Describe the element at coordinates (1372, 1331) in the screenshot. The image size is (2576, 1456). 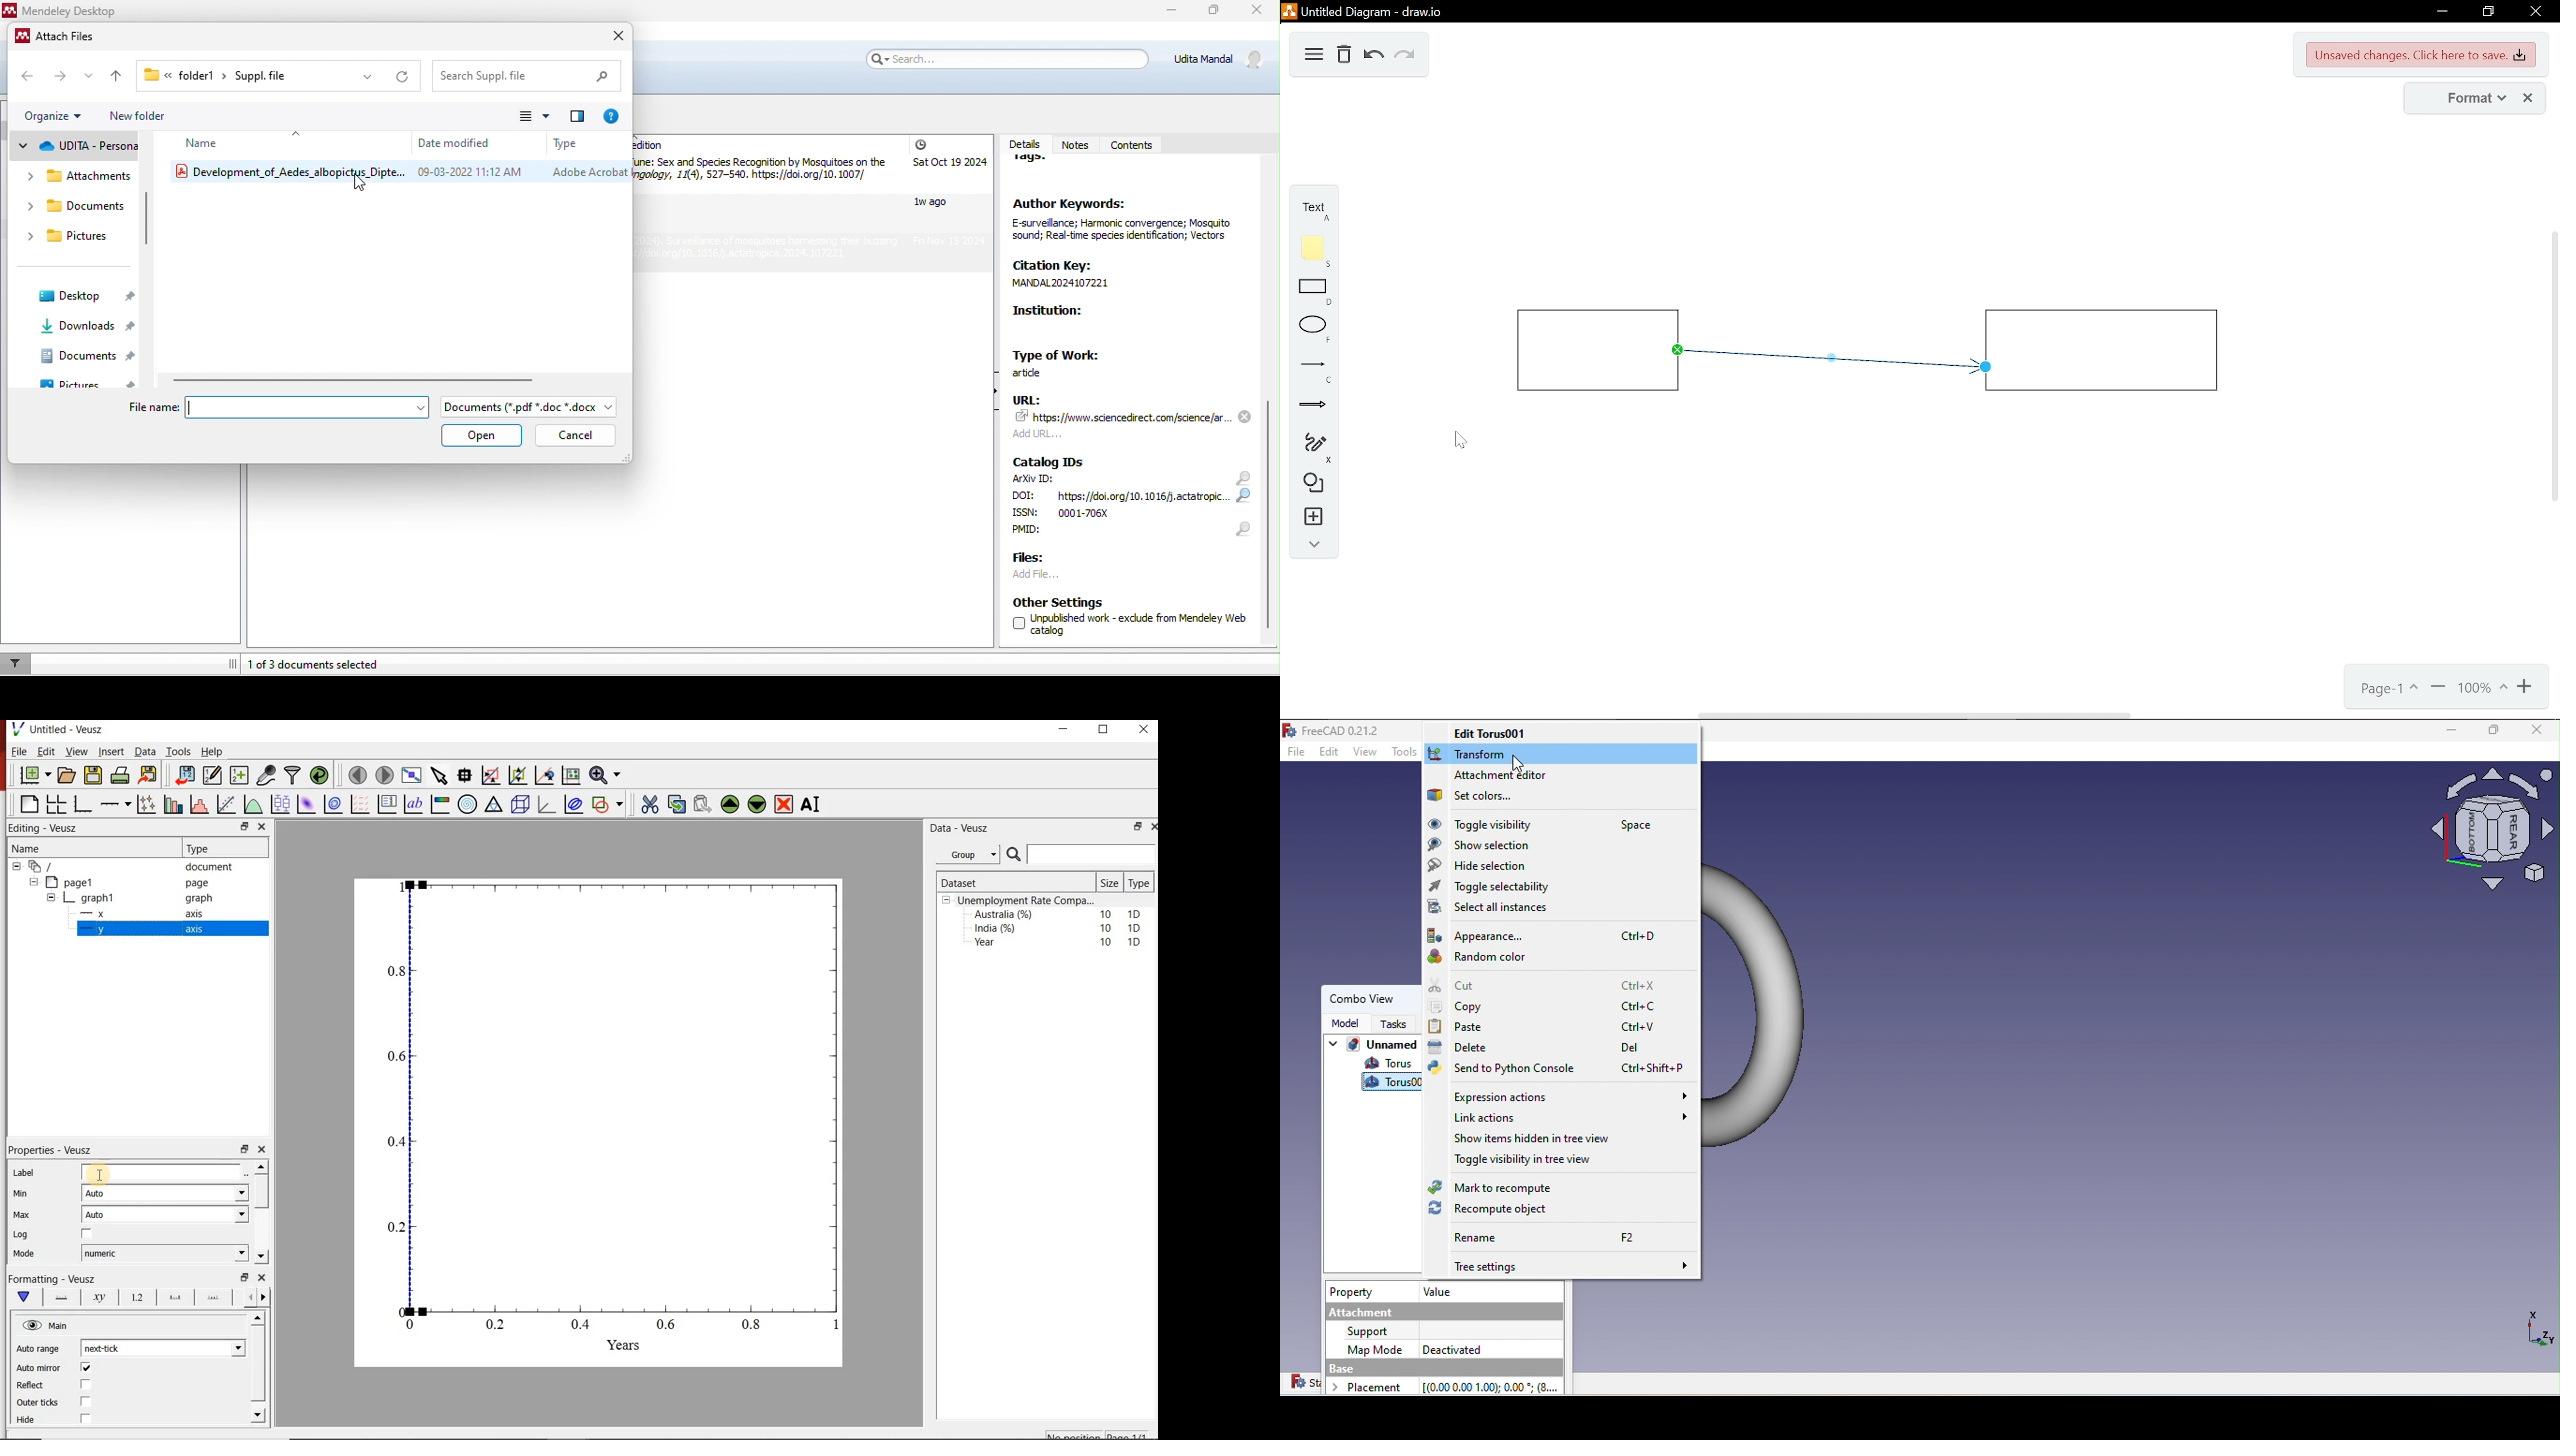
I see `support` at that location.